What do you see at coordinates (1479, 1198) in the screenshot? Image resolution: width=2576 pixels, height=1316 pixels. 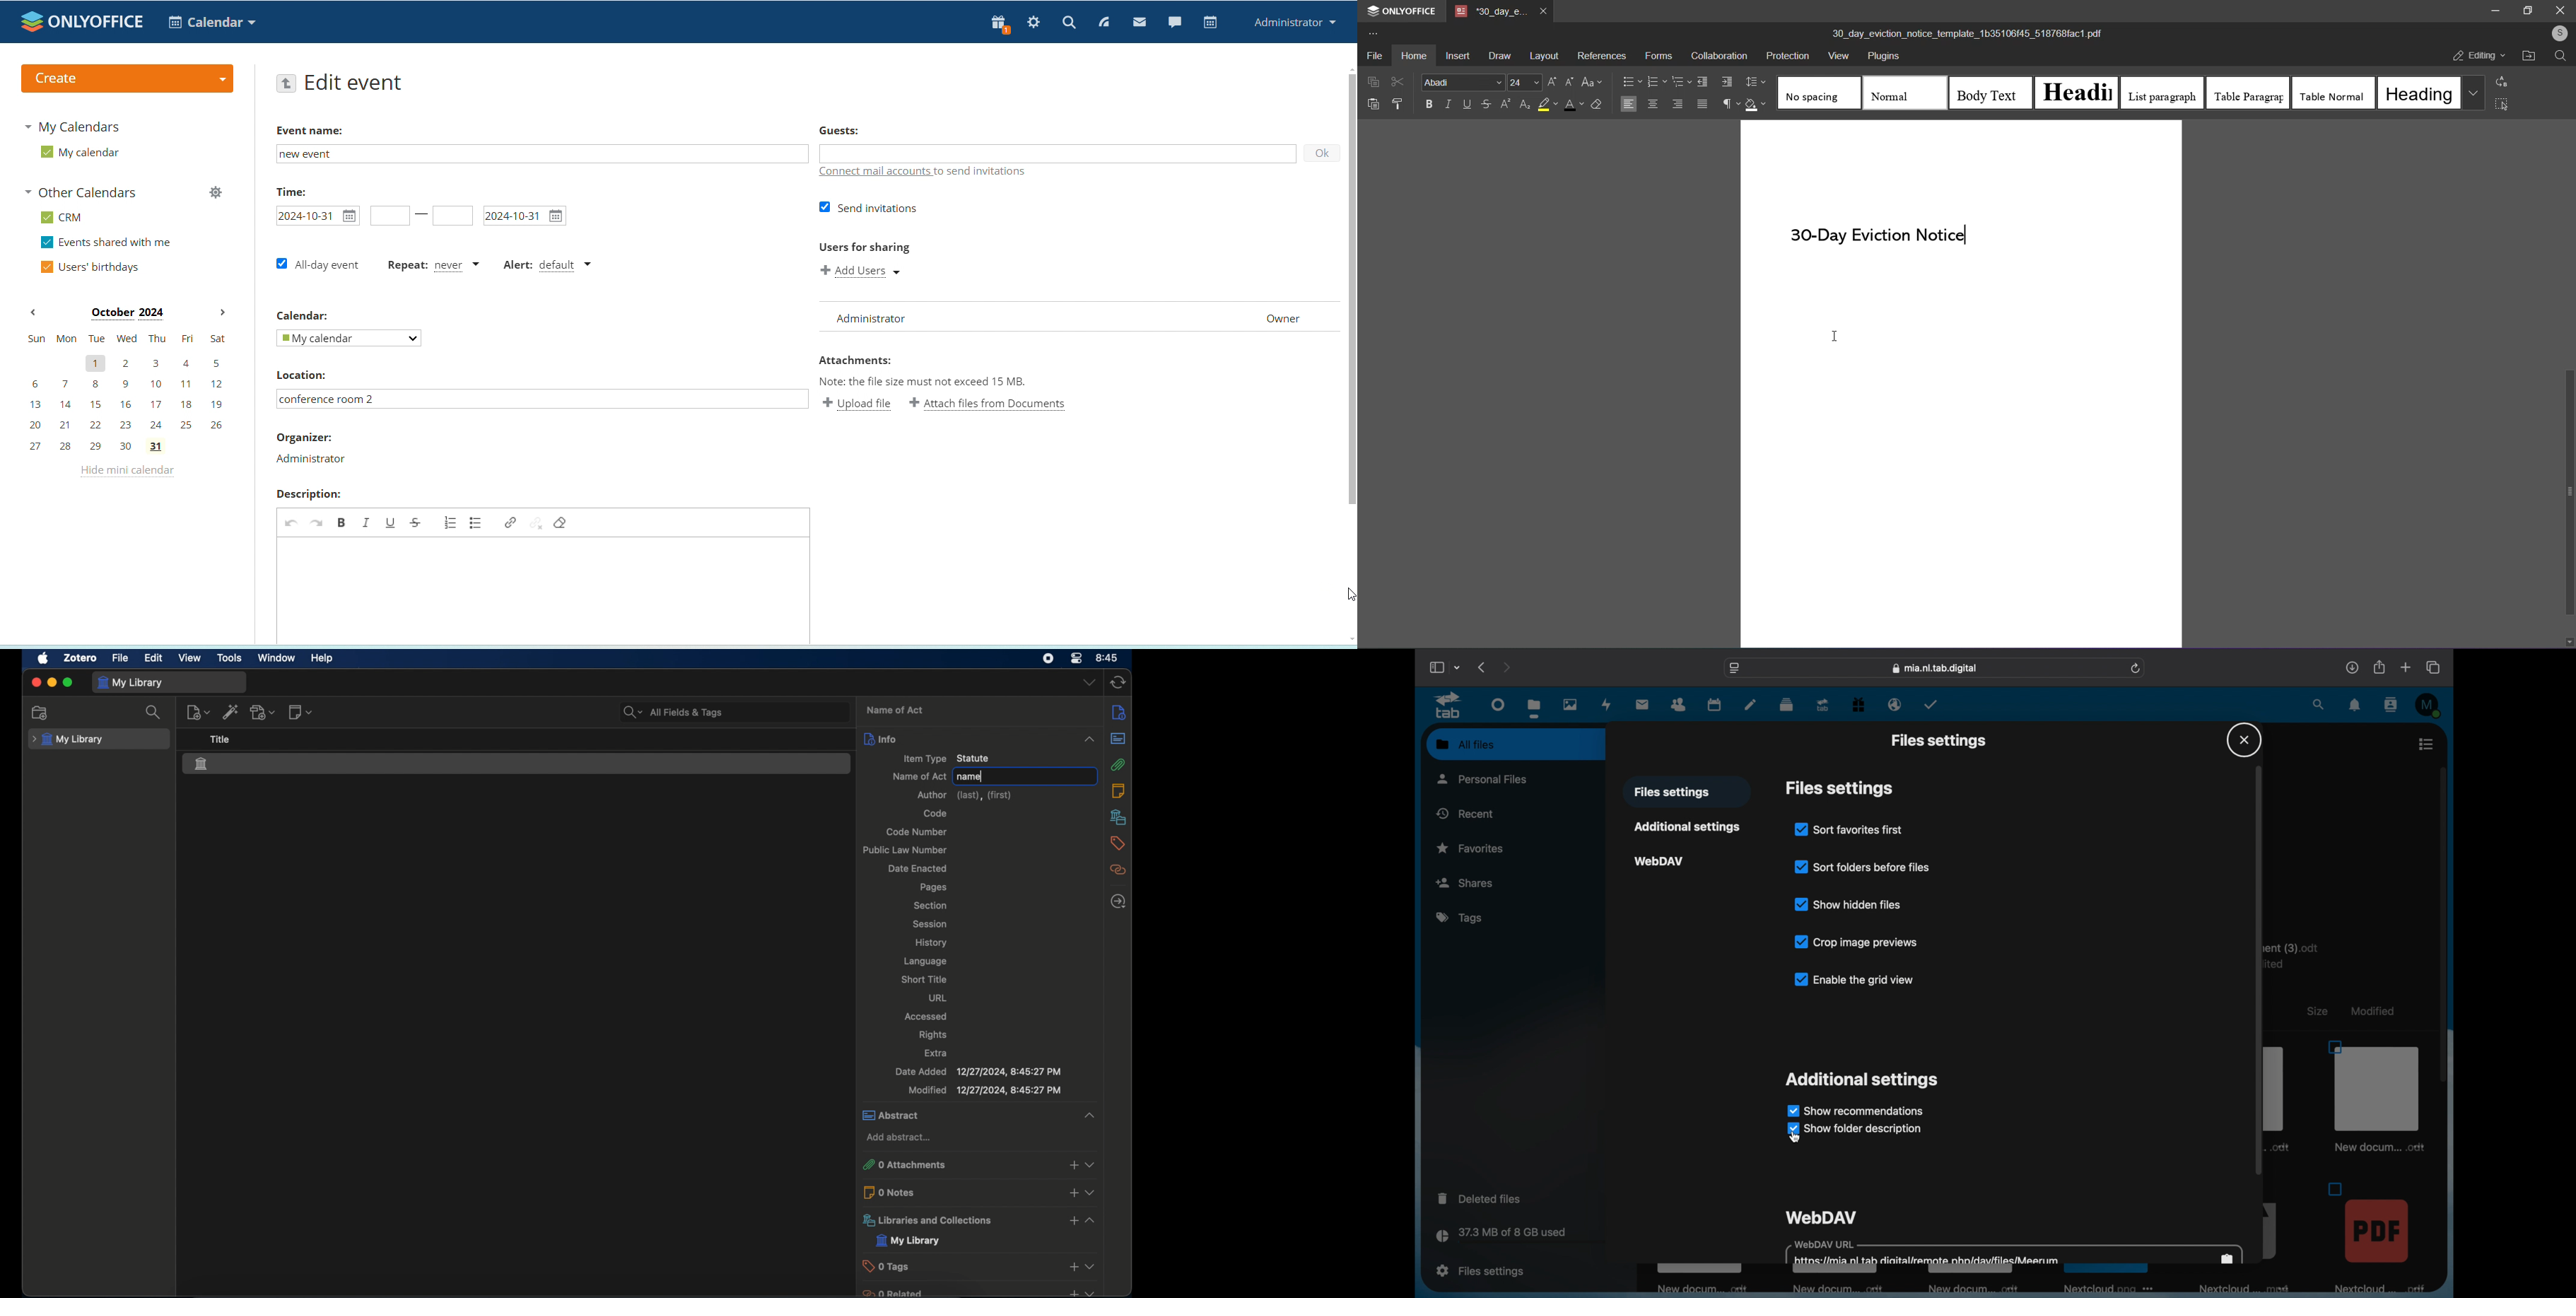 I see `deleted files` at bounding box center [1479, 1198].